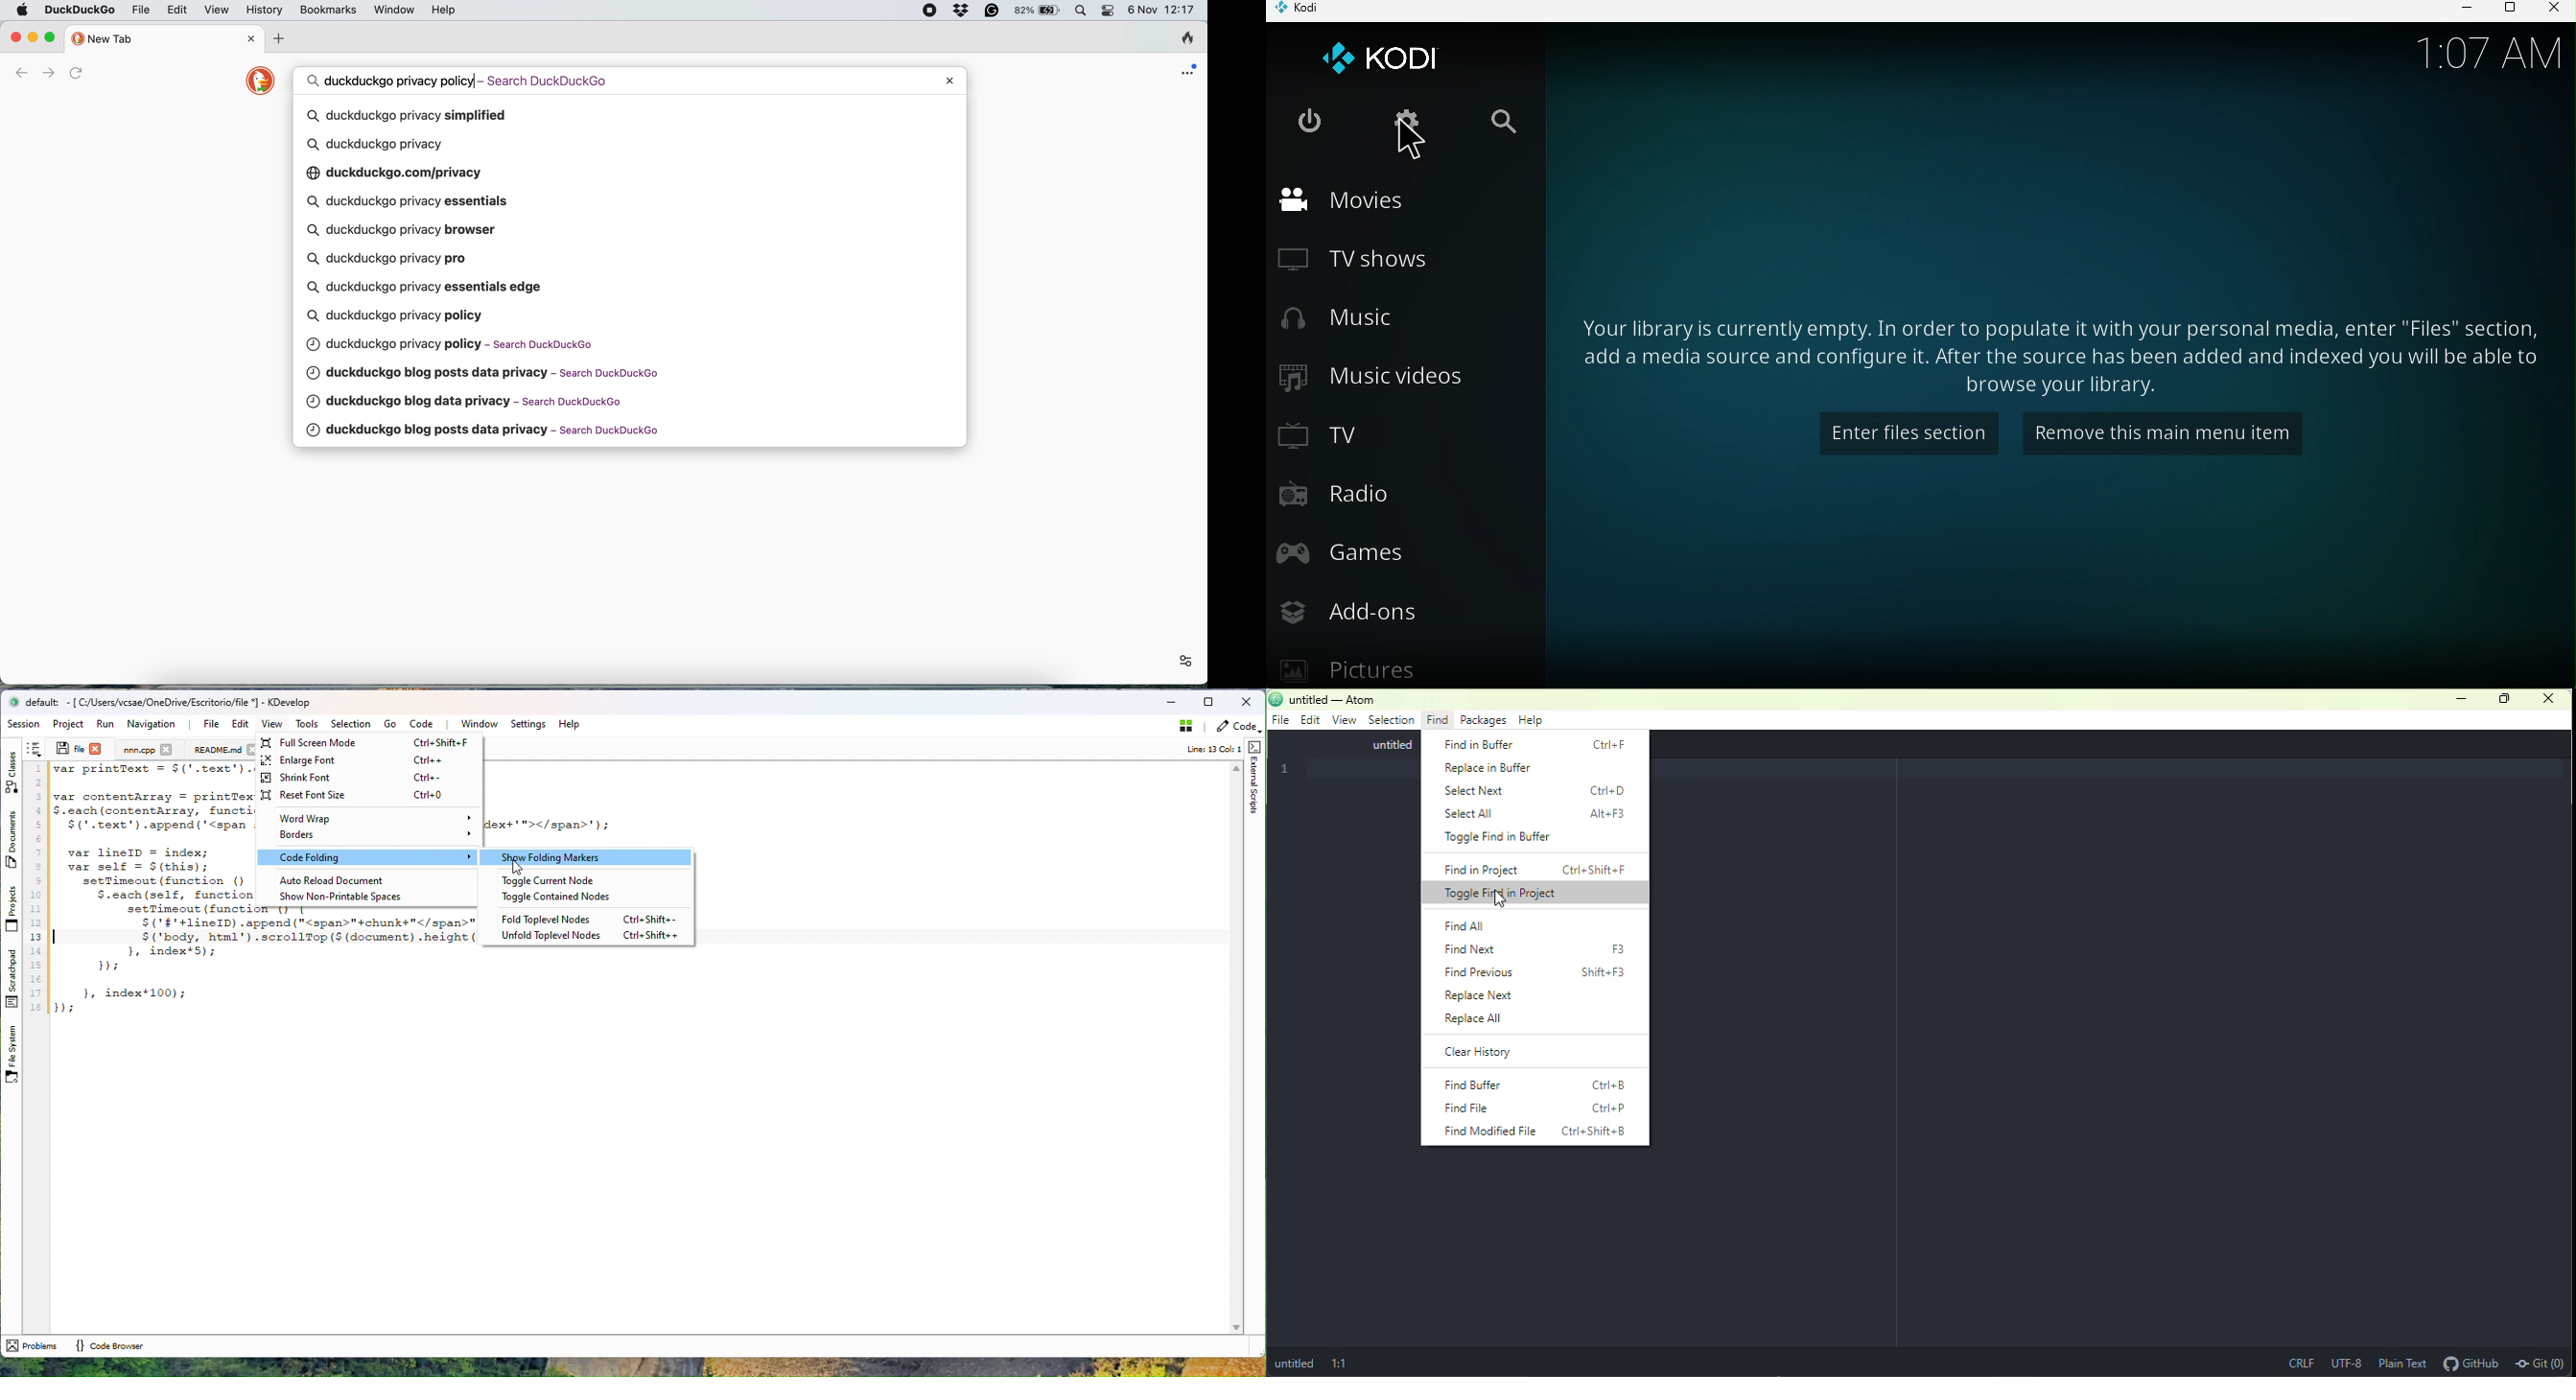  I want to click on select next, so click(1538, 793).